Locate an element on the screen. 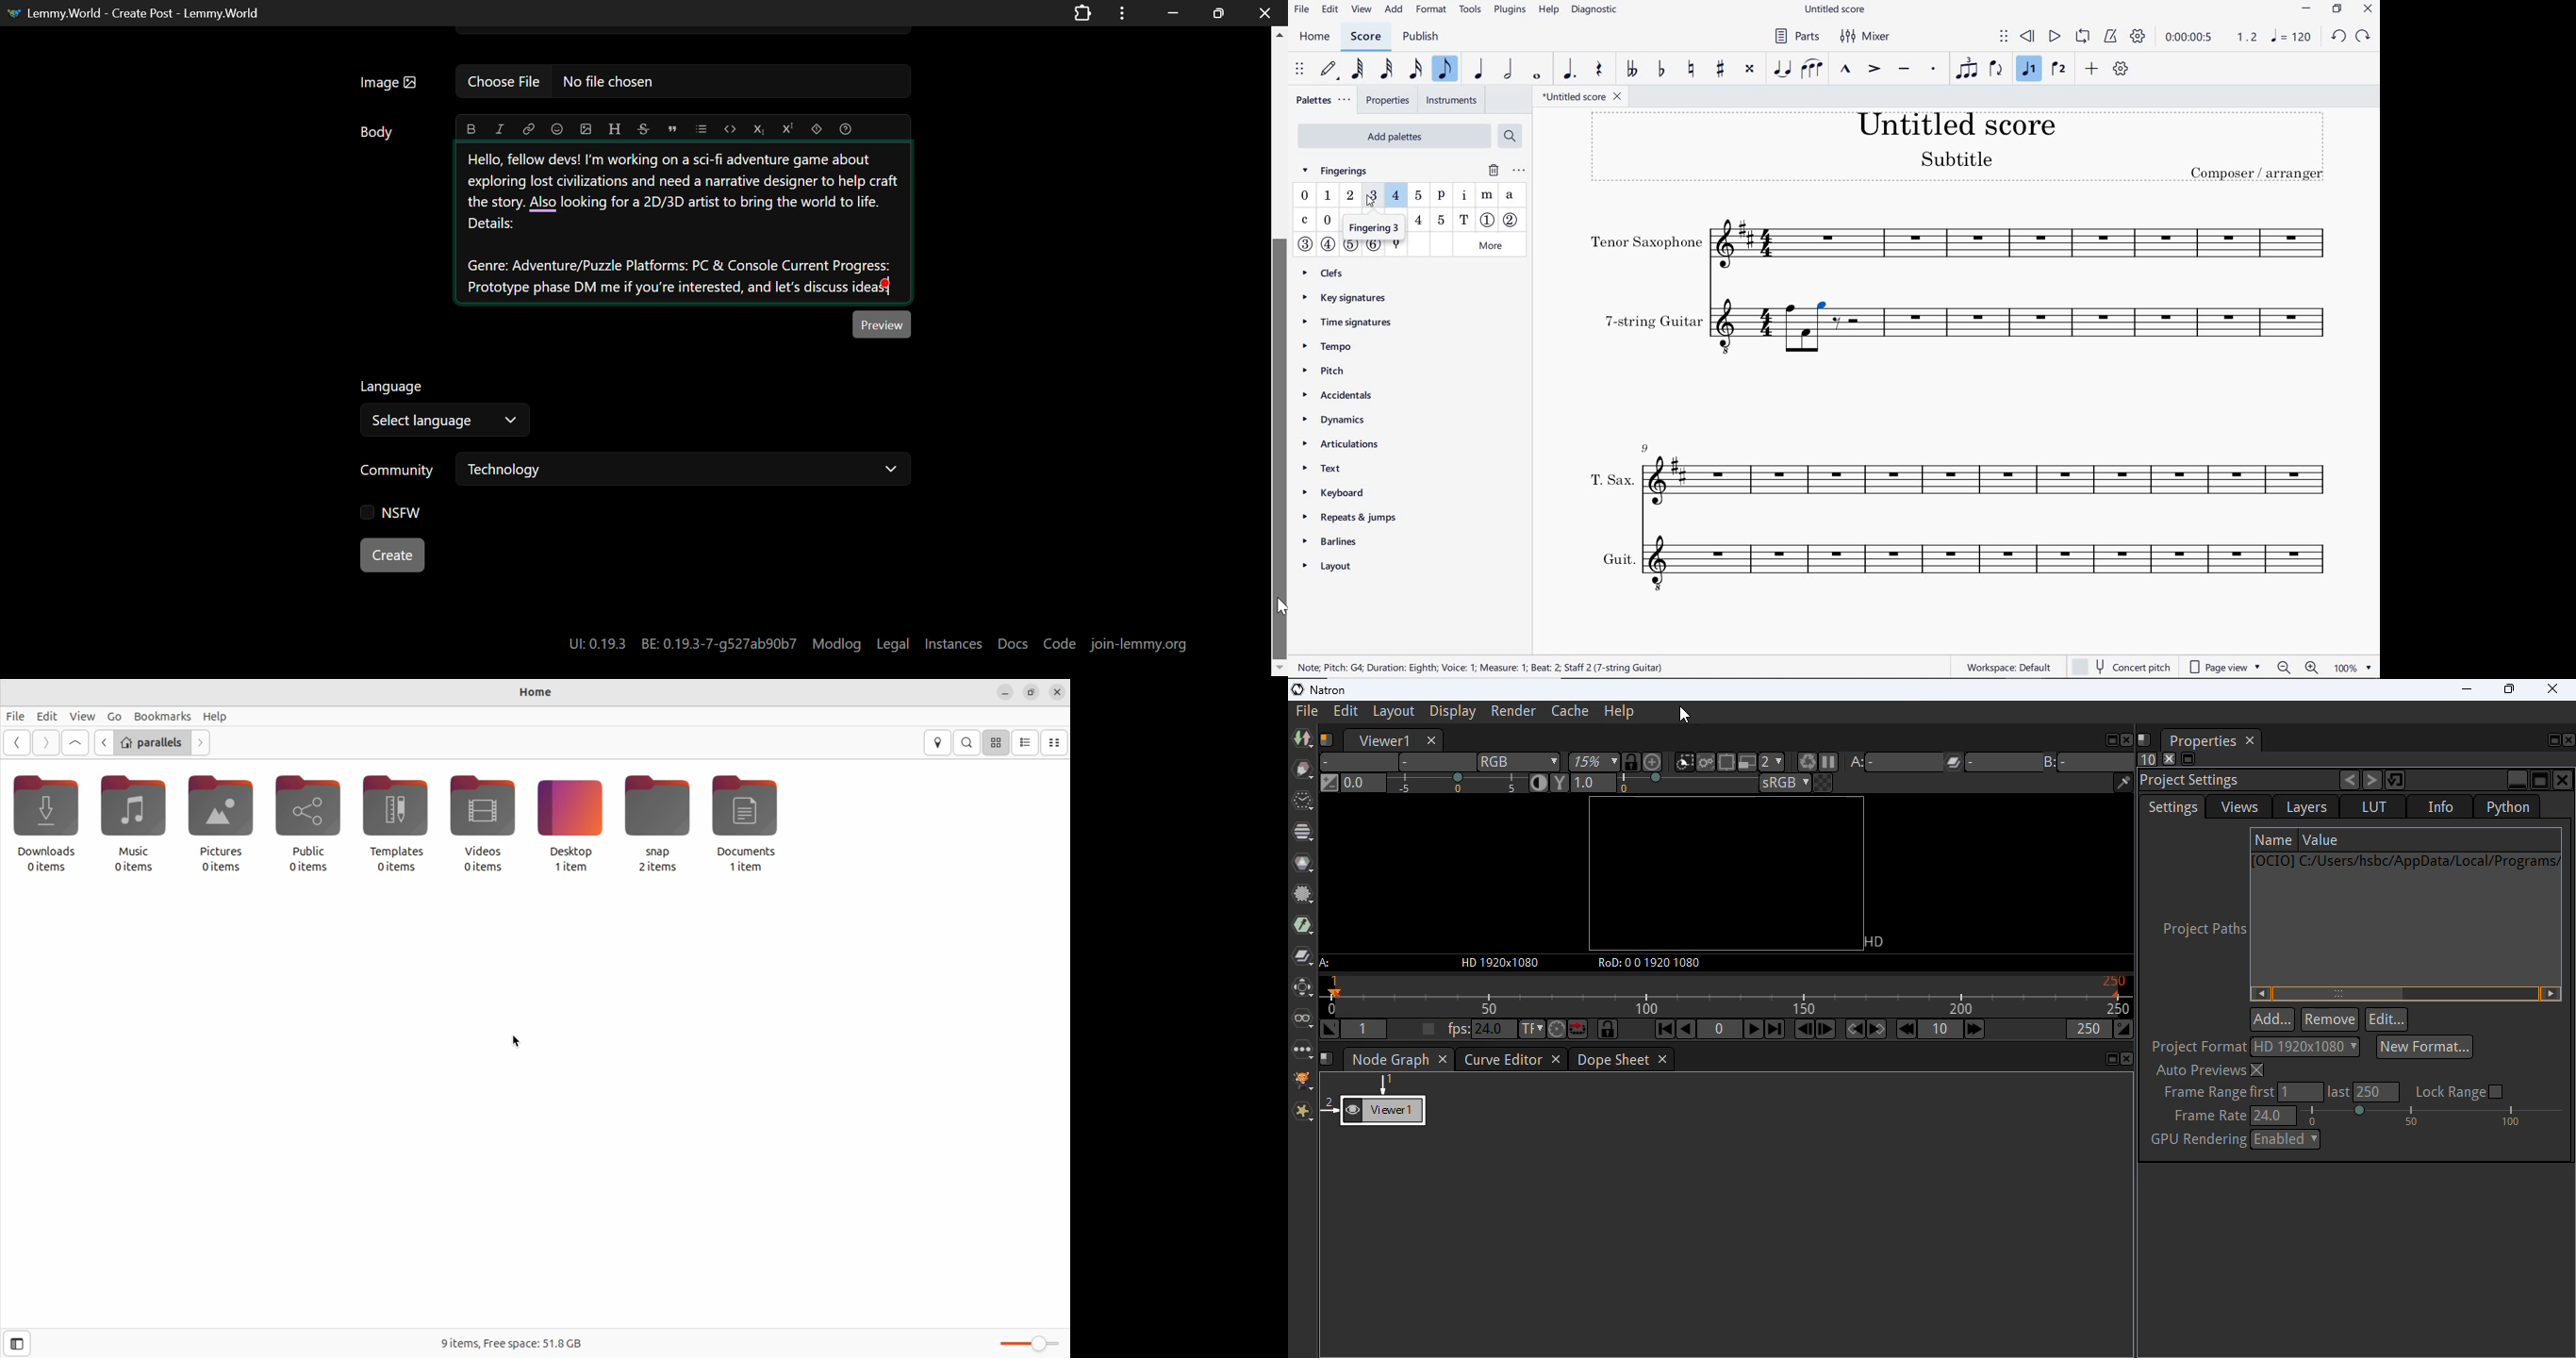 The width and height of the screenshot is (2576, 1372). more is located at coordinates (1492, 245).